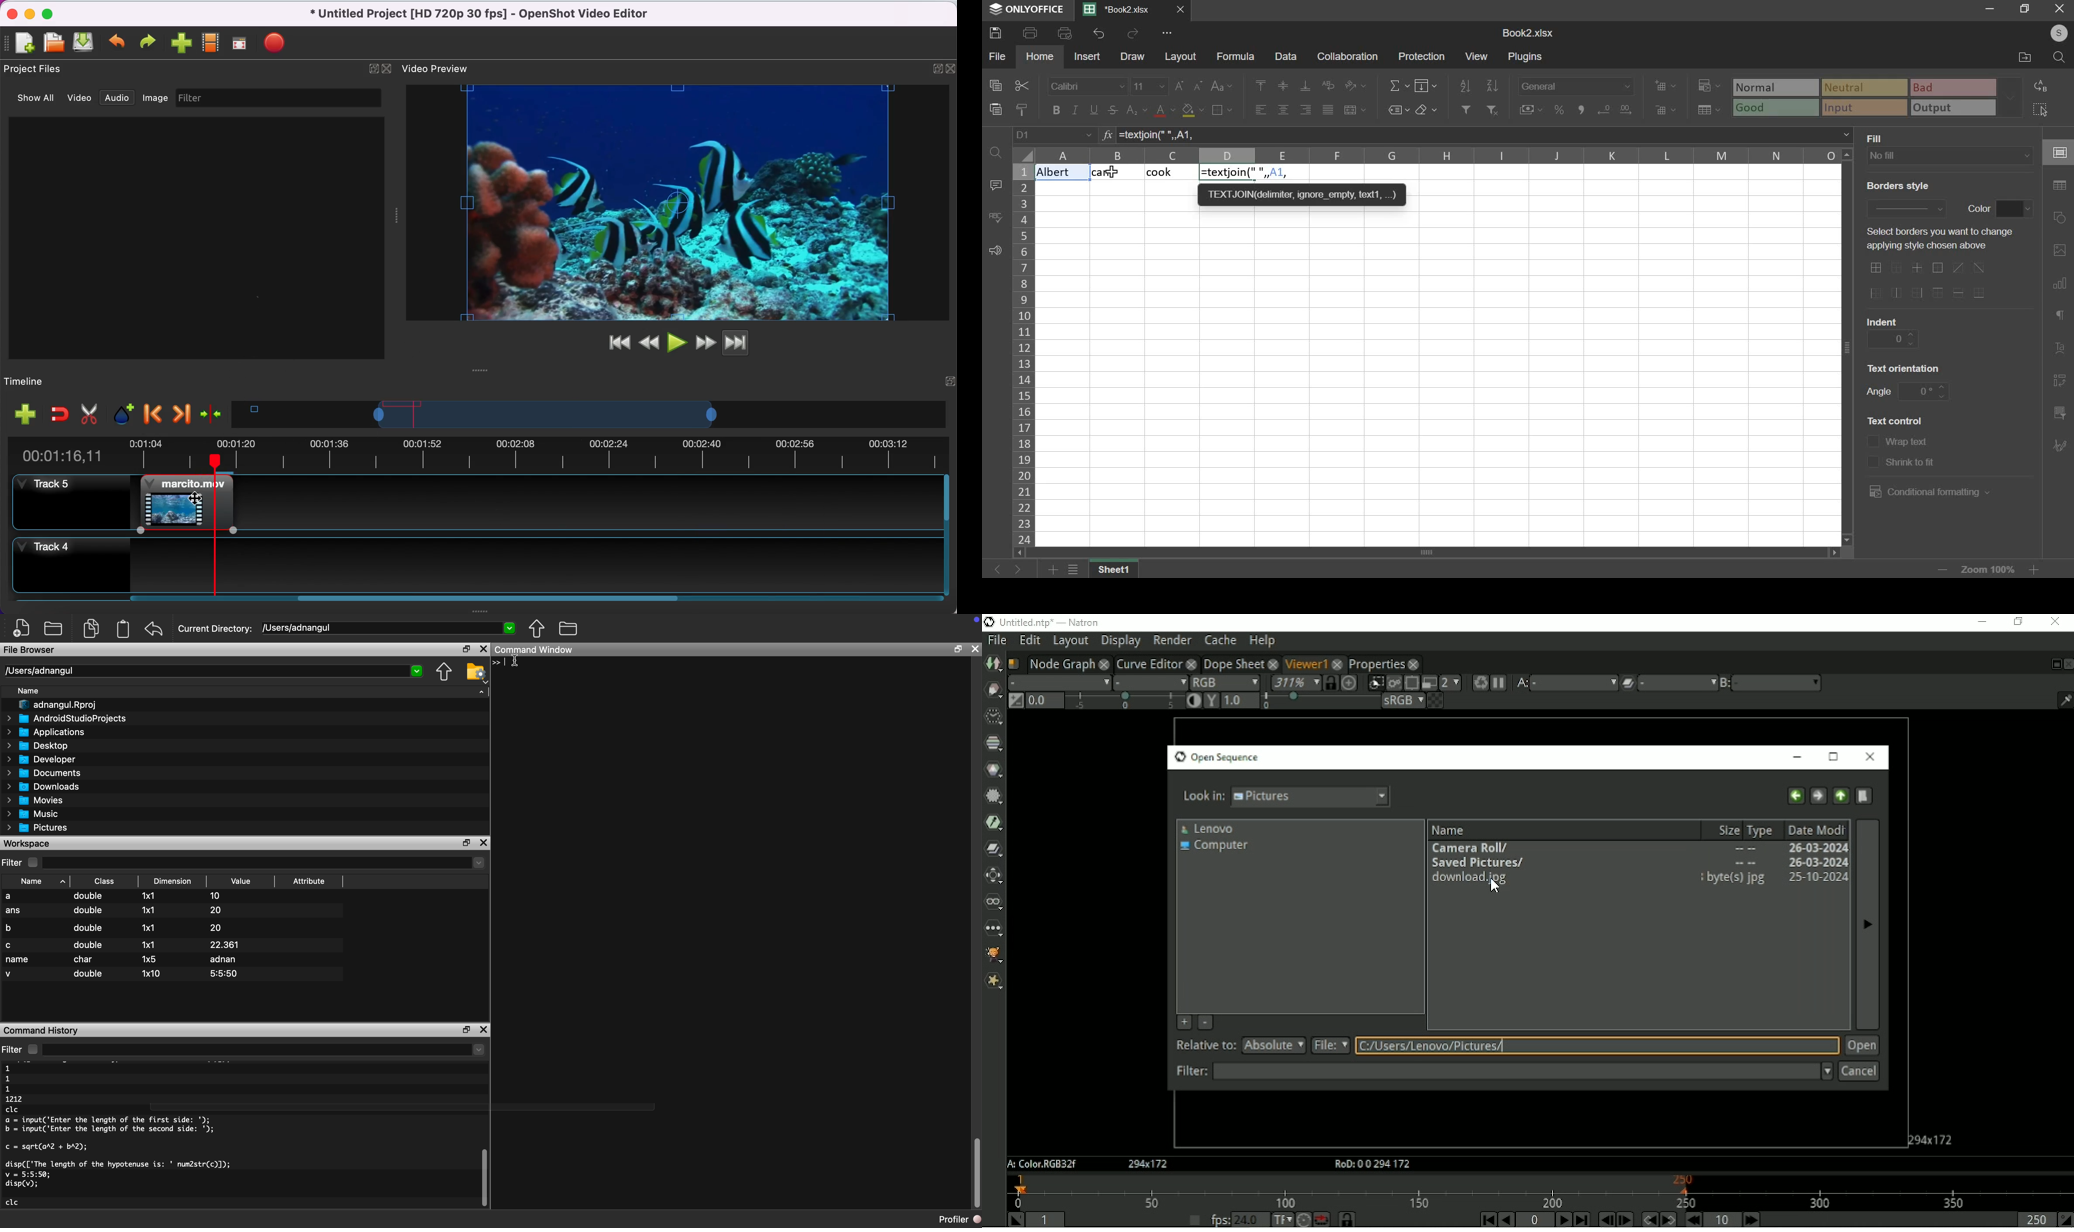 The width and height of the screenshot is (2100, 1232). Describe the element at coordinates (116, 97) in the screenshot. I see `audio` at that location.